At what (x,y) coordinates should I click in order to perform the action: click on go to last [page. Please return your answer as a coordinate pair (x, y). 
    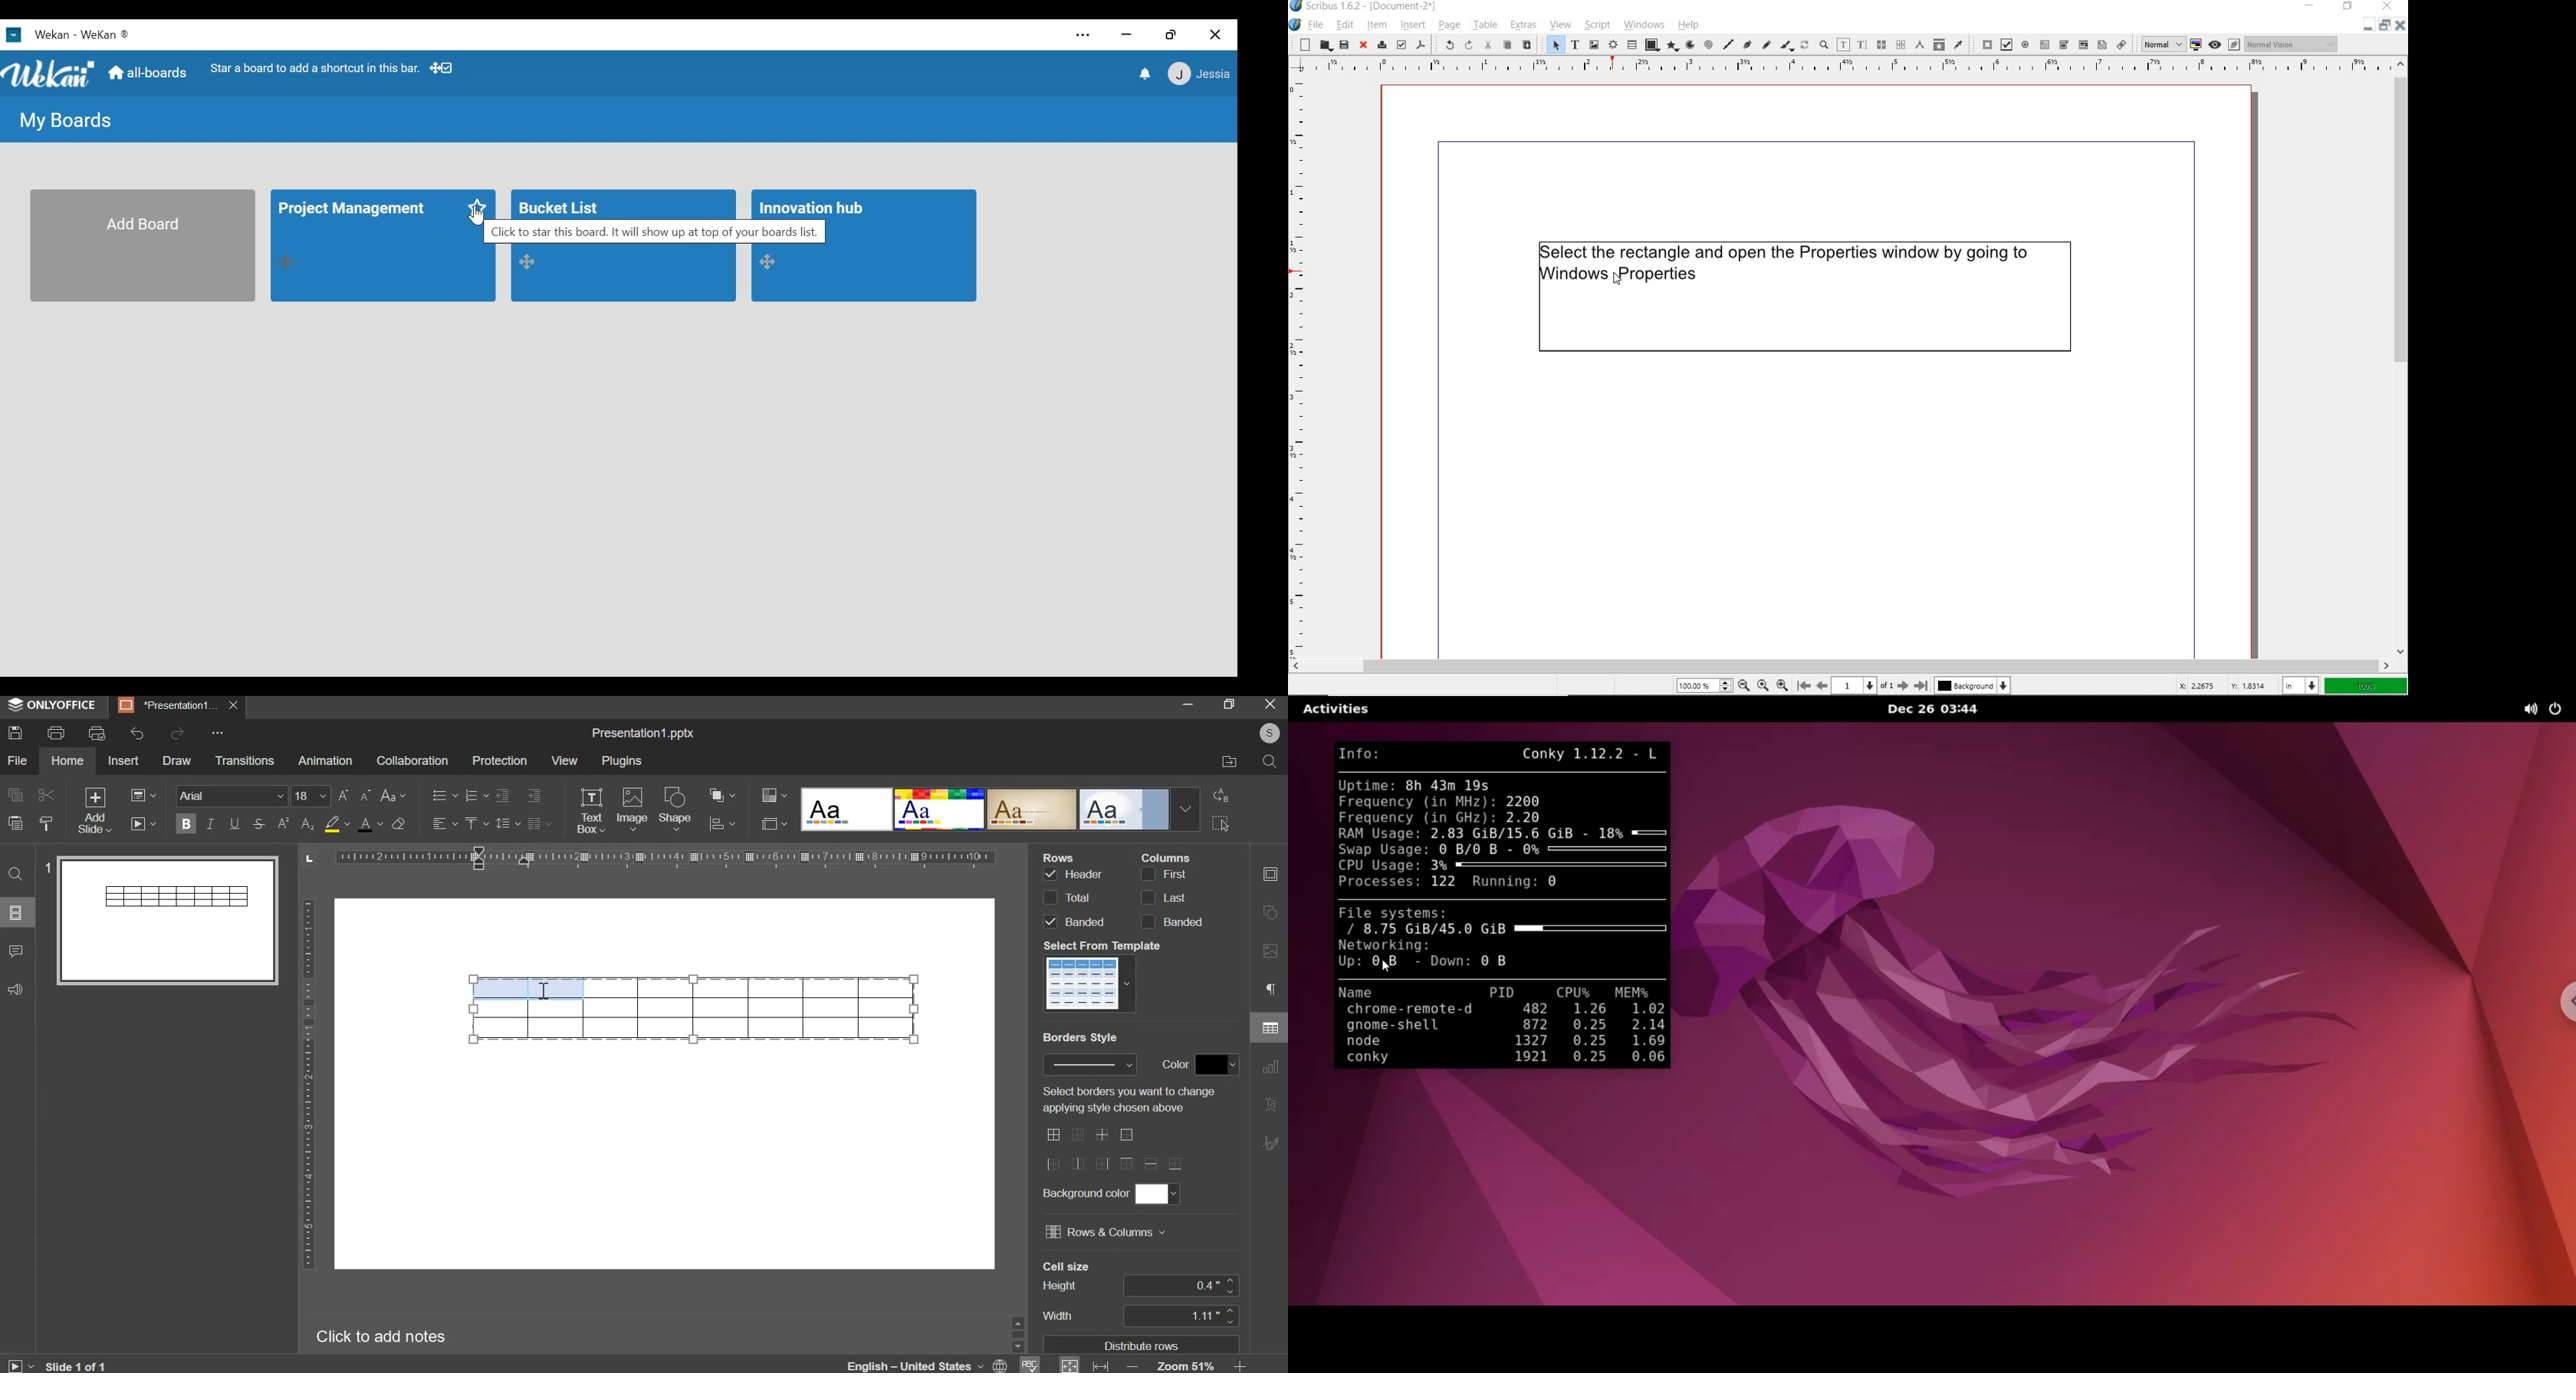
    Looking at the image, I should click on (1921, 685).